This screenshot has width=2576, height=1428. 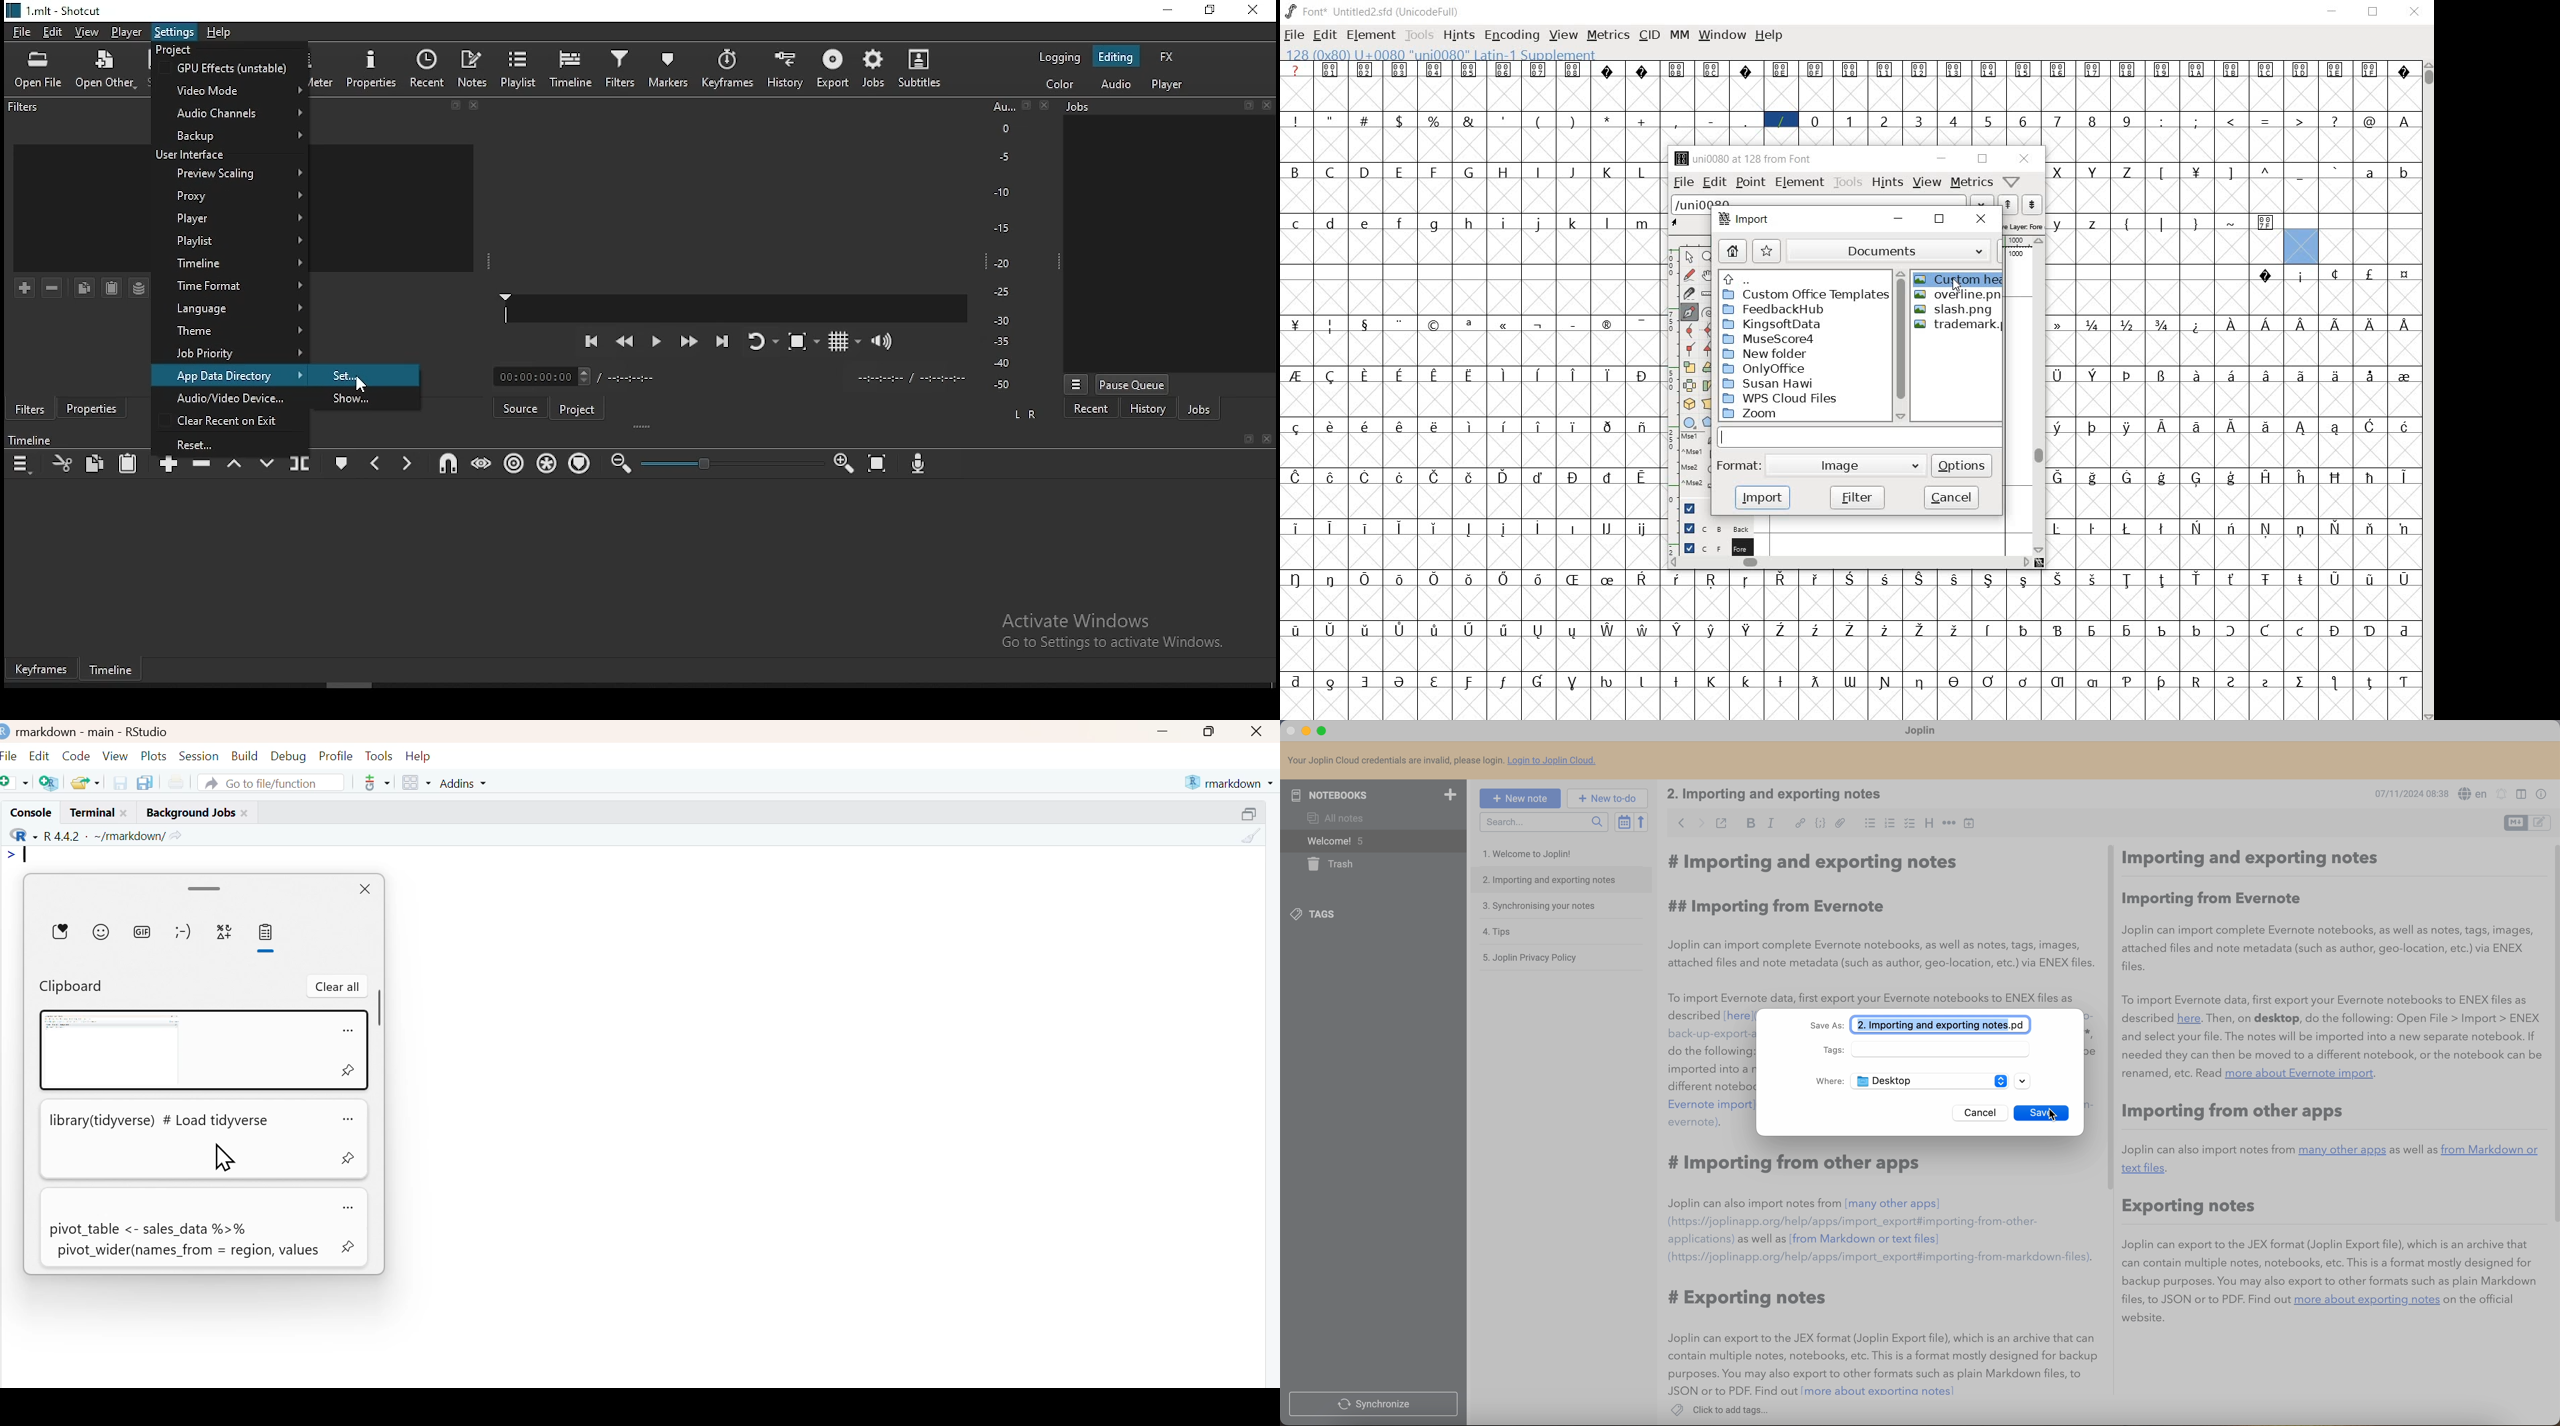 What do you see at coordinates (621, 462) in the screenshot?
I see `zoom timeline out` at bounding box center [621, 462].